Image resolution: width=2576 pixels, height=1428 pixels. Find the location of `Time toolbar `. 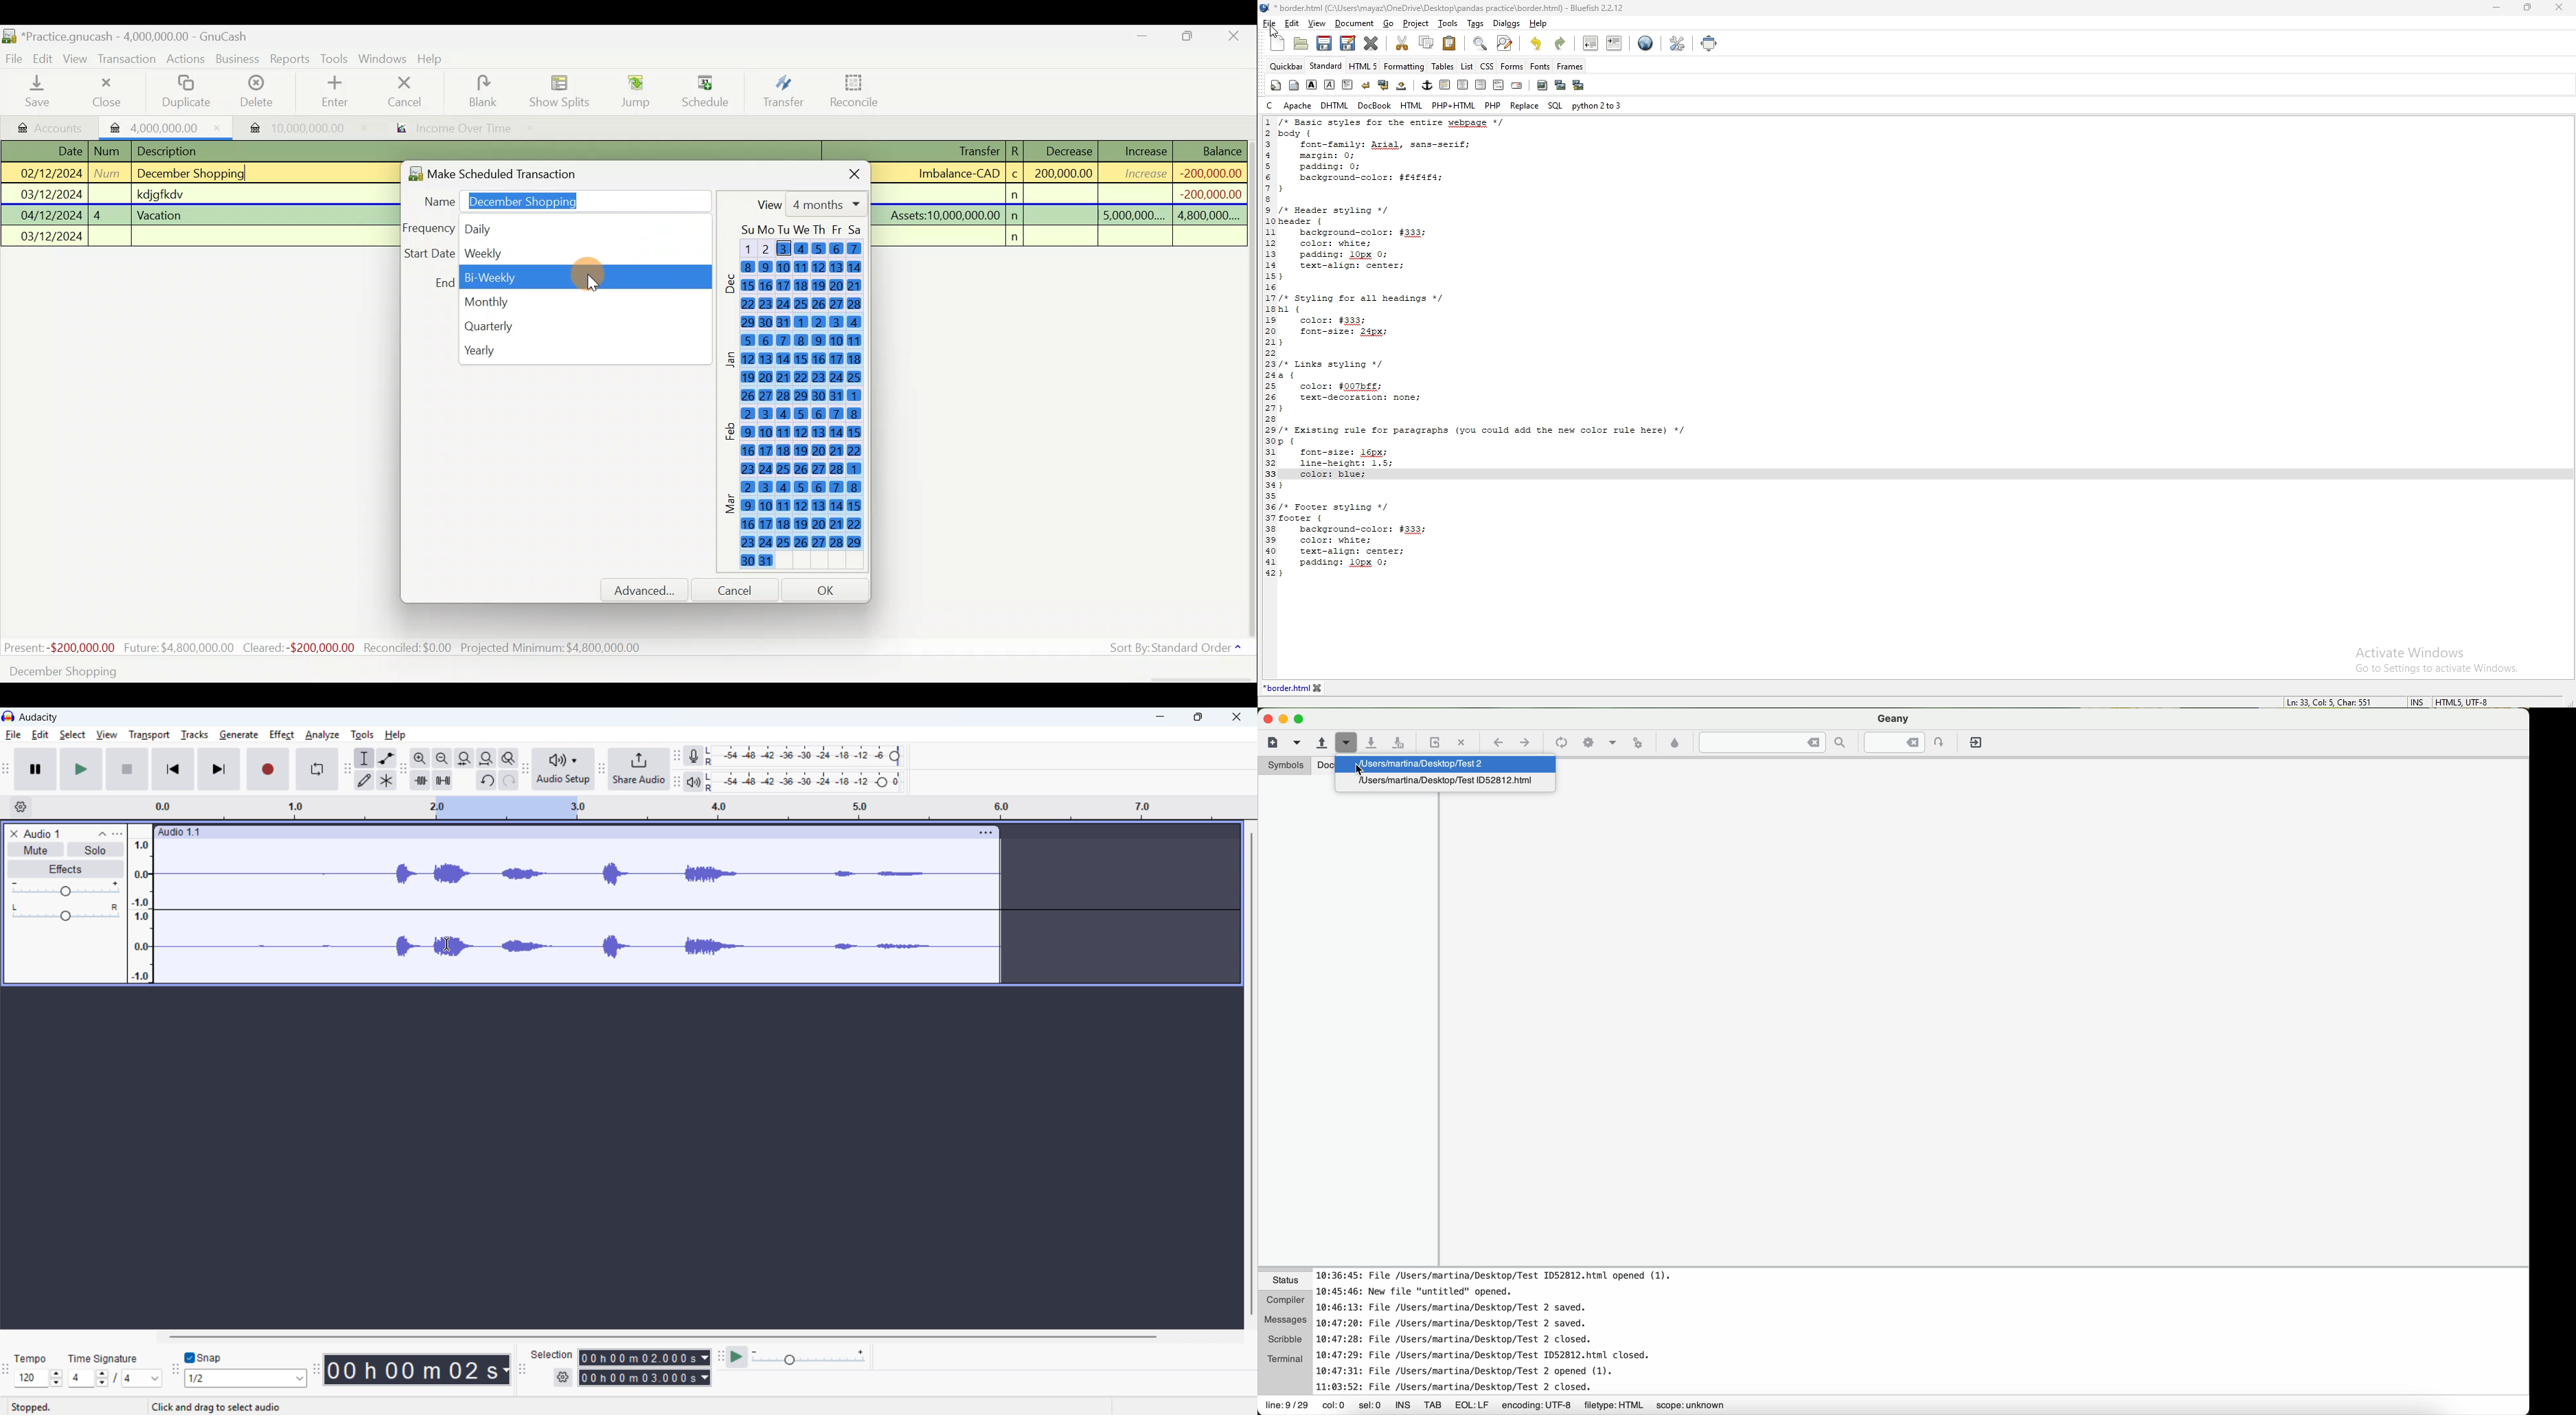

Time toolbar  is located at coordinates (316, 1372).